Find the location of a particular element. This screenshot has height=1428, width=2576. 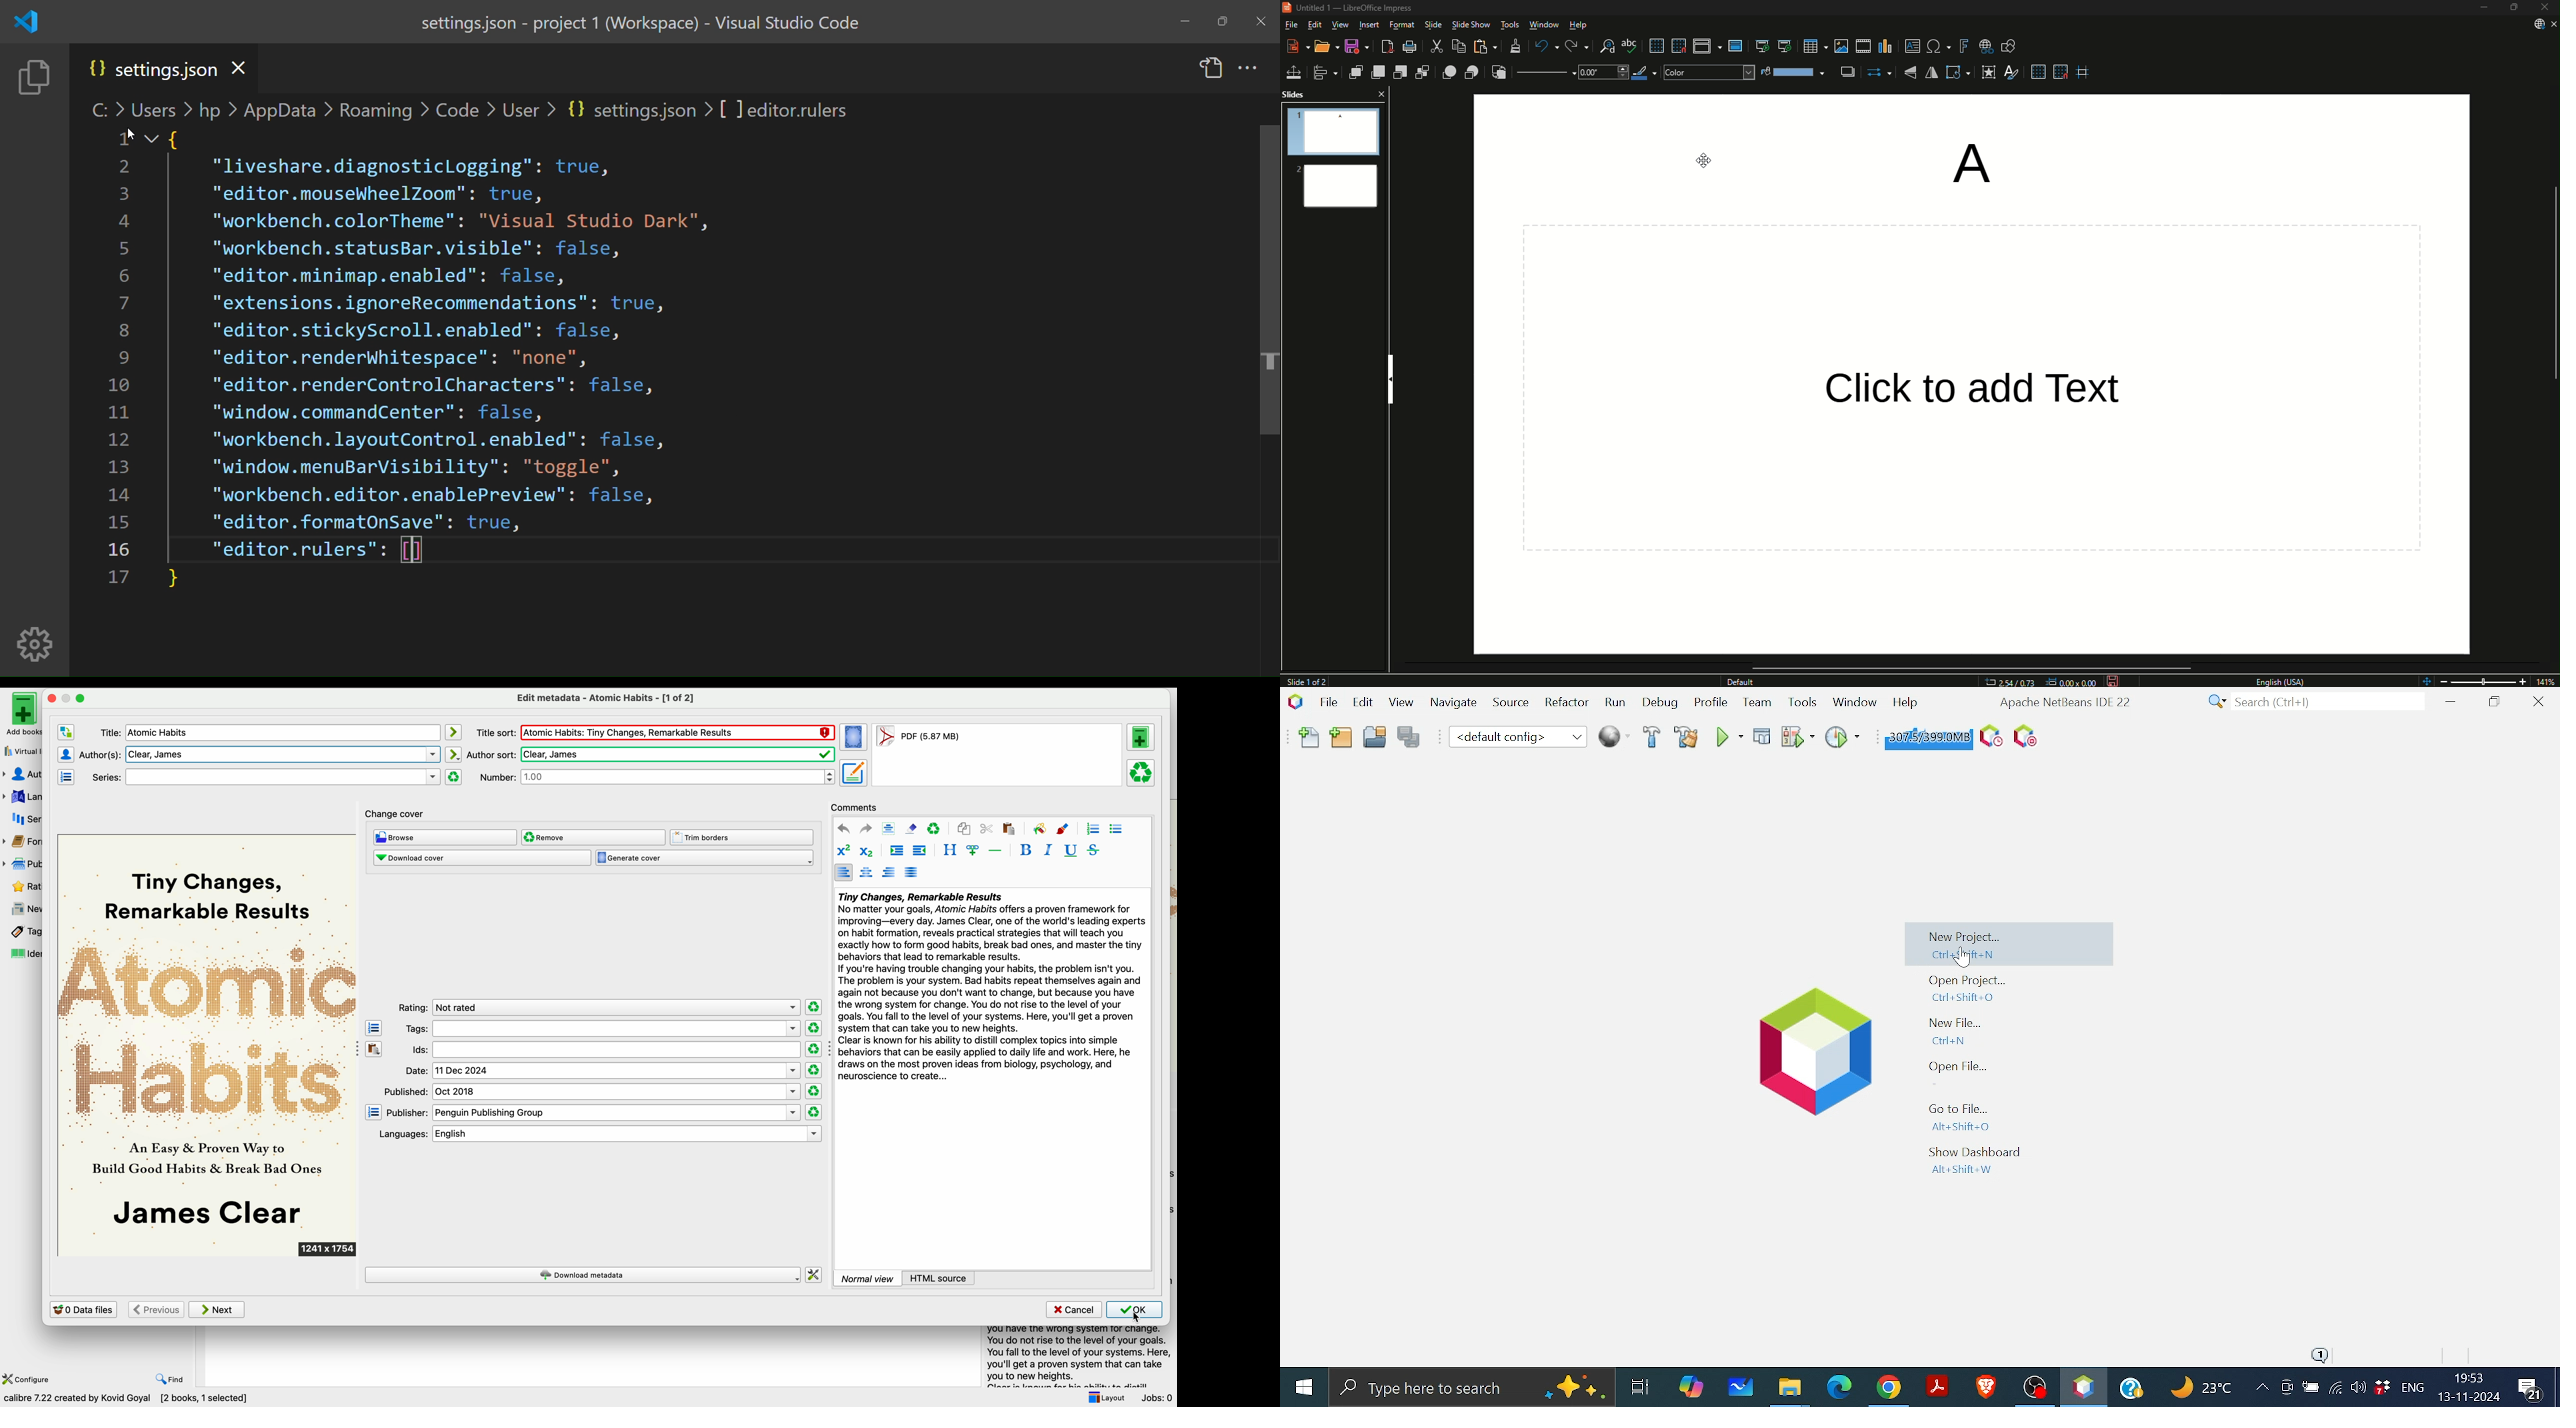

set metadata for the book from the selected format is located at coordinates (854, 774).